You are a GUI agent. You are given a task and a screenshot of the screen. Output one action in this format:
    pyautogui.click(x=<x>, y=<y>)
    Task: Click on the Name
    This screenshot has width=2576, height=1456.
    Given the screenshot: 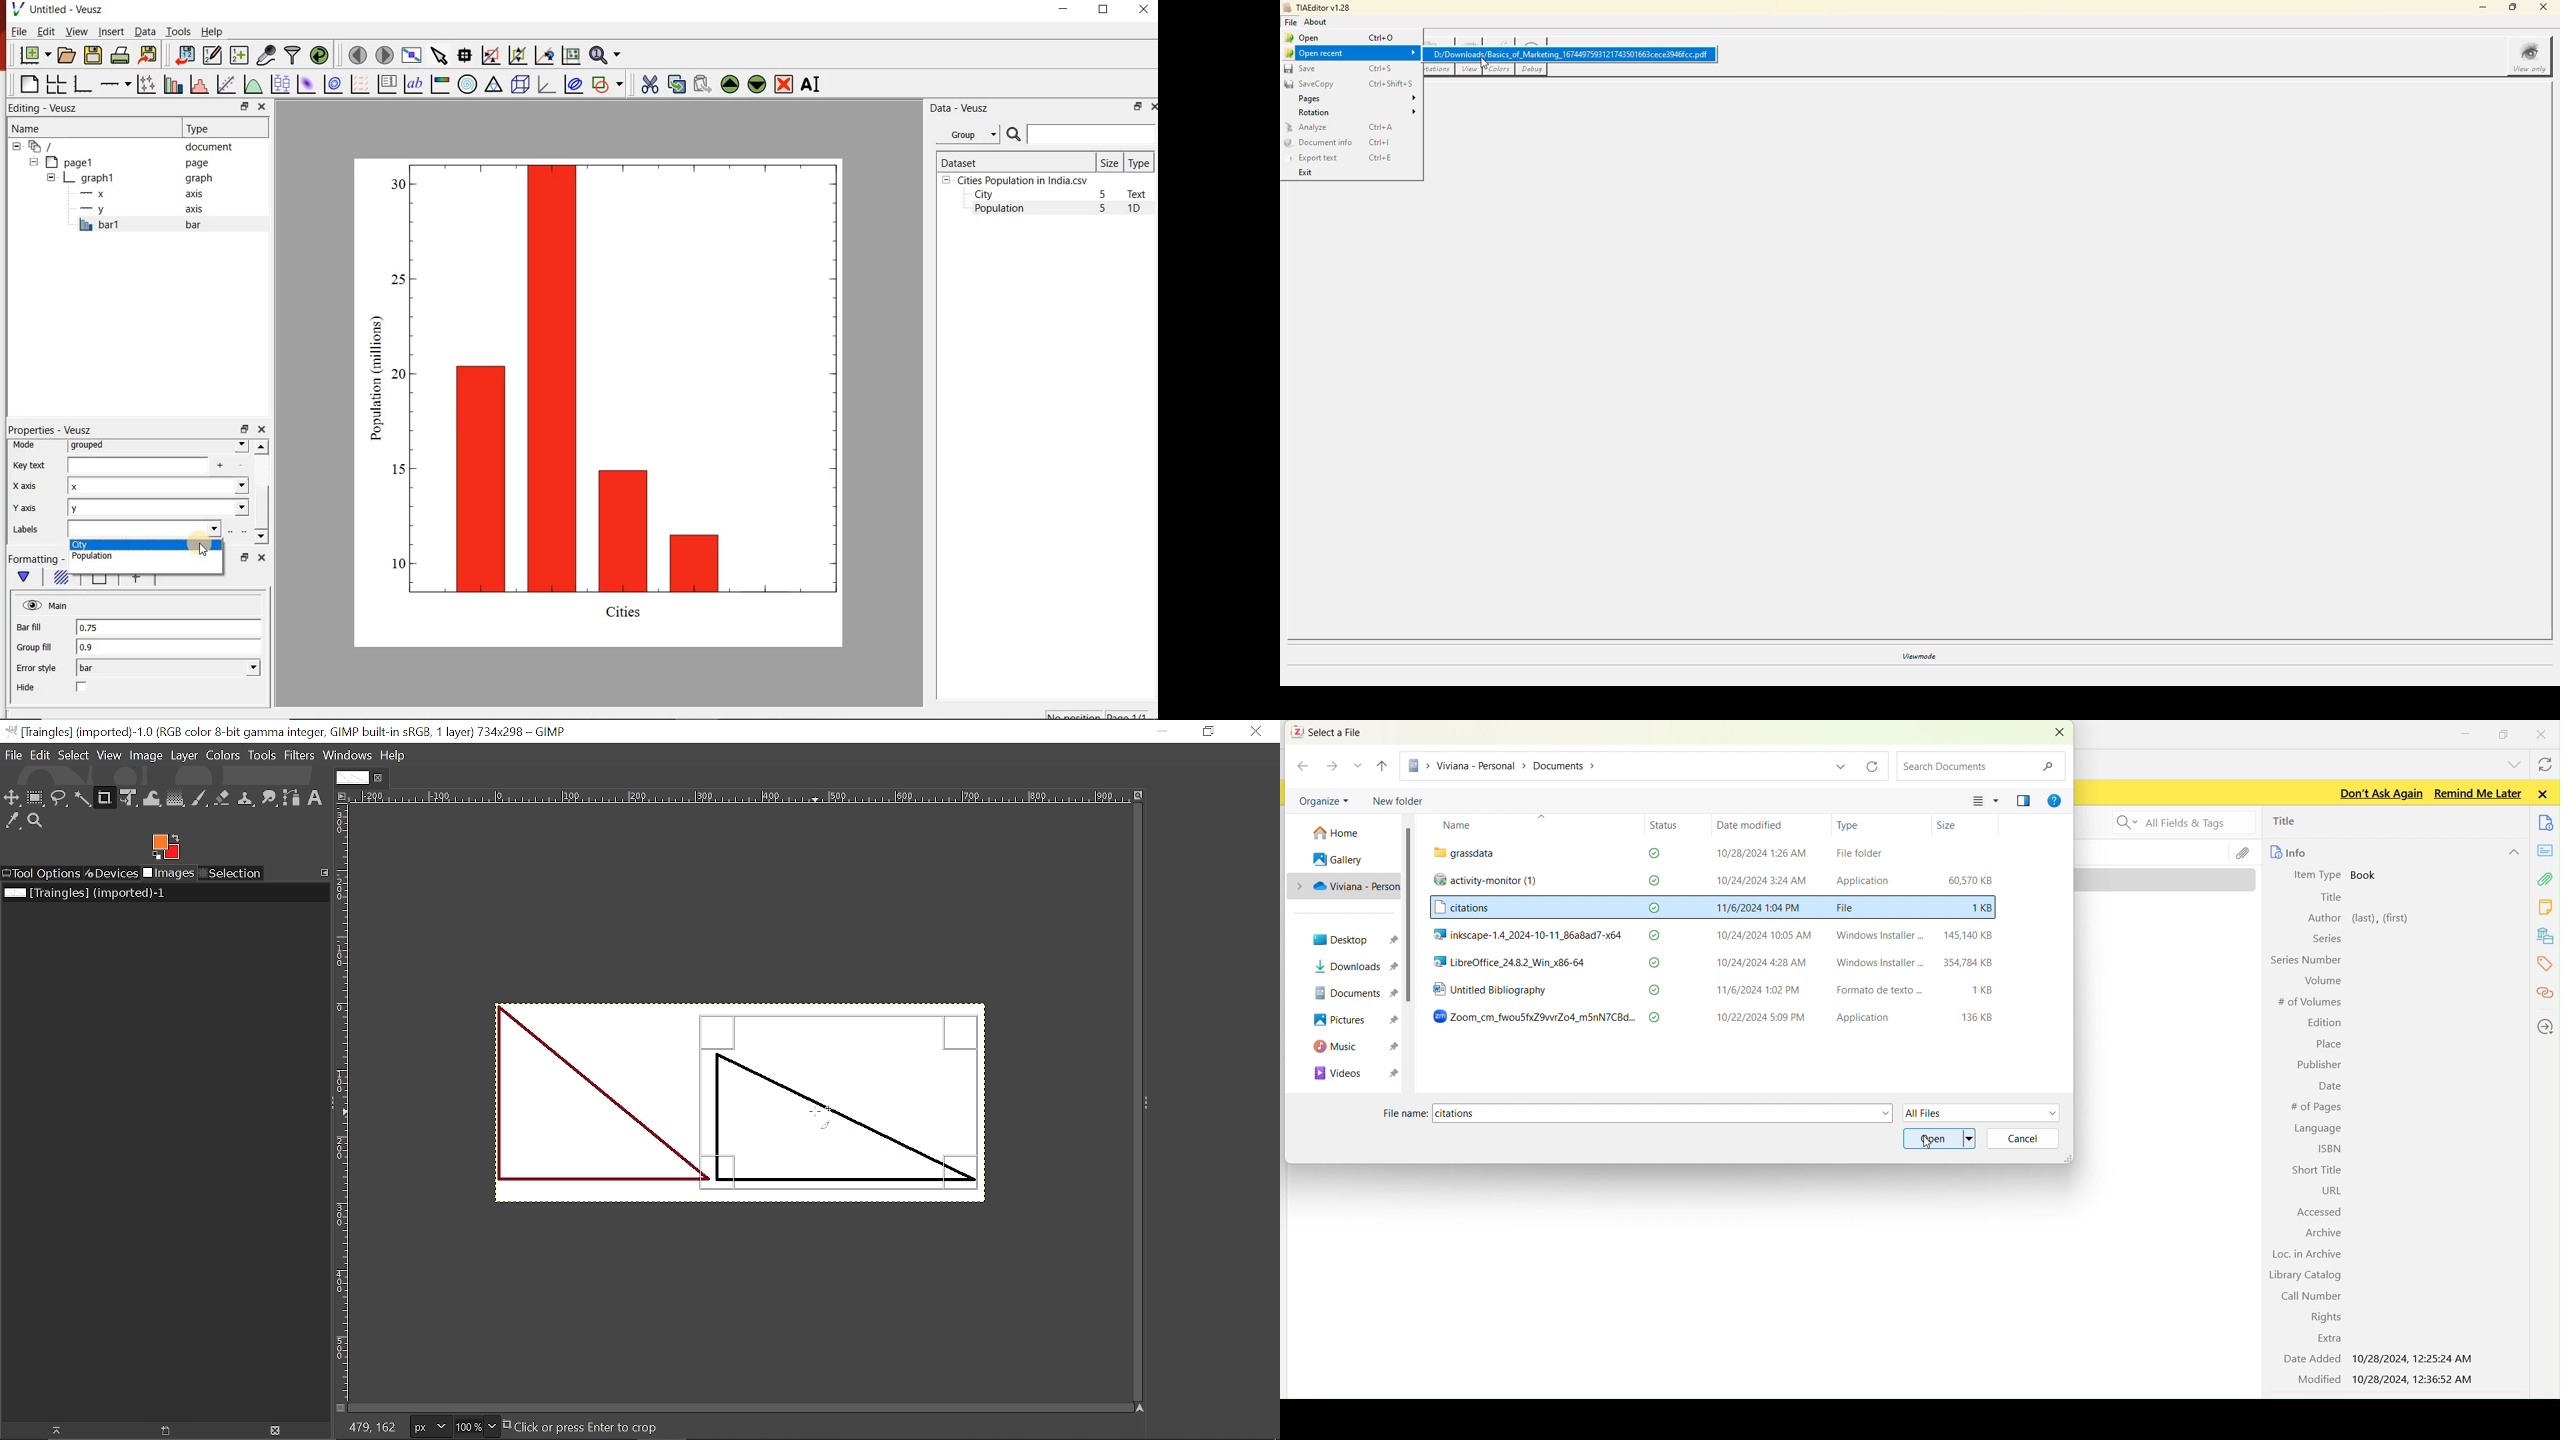 What is the action you would take?
    pyautogui.click(x=1455, y=825)
    